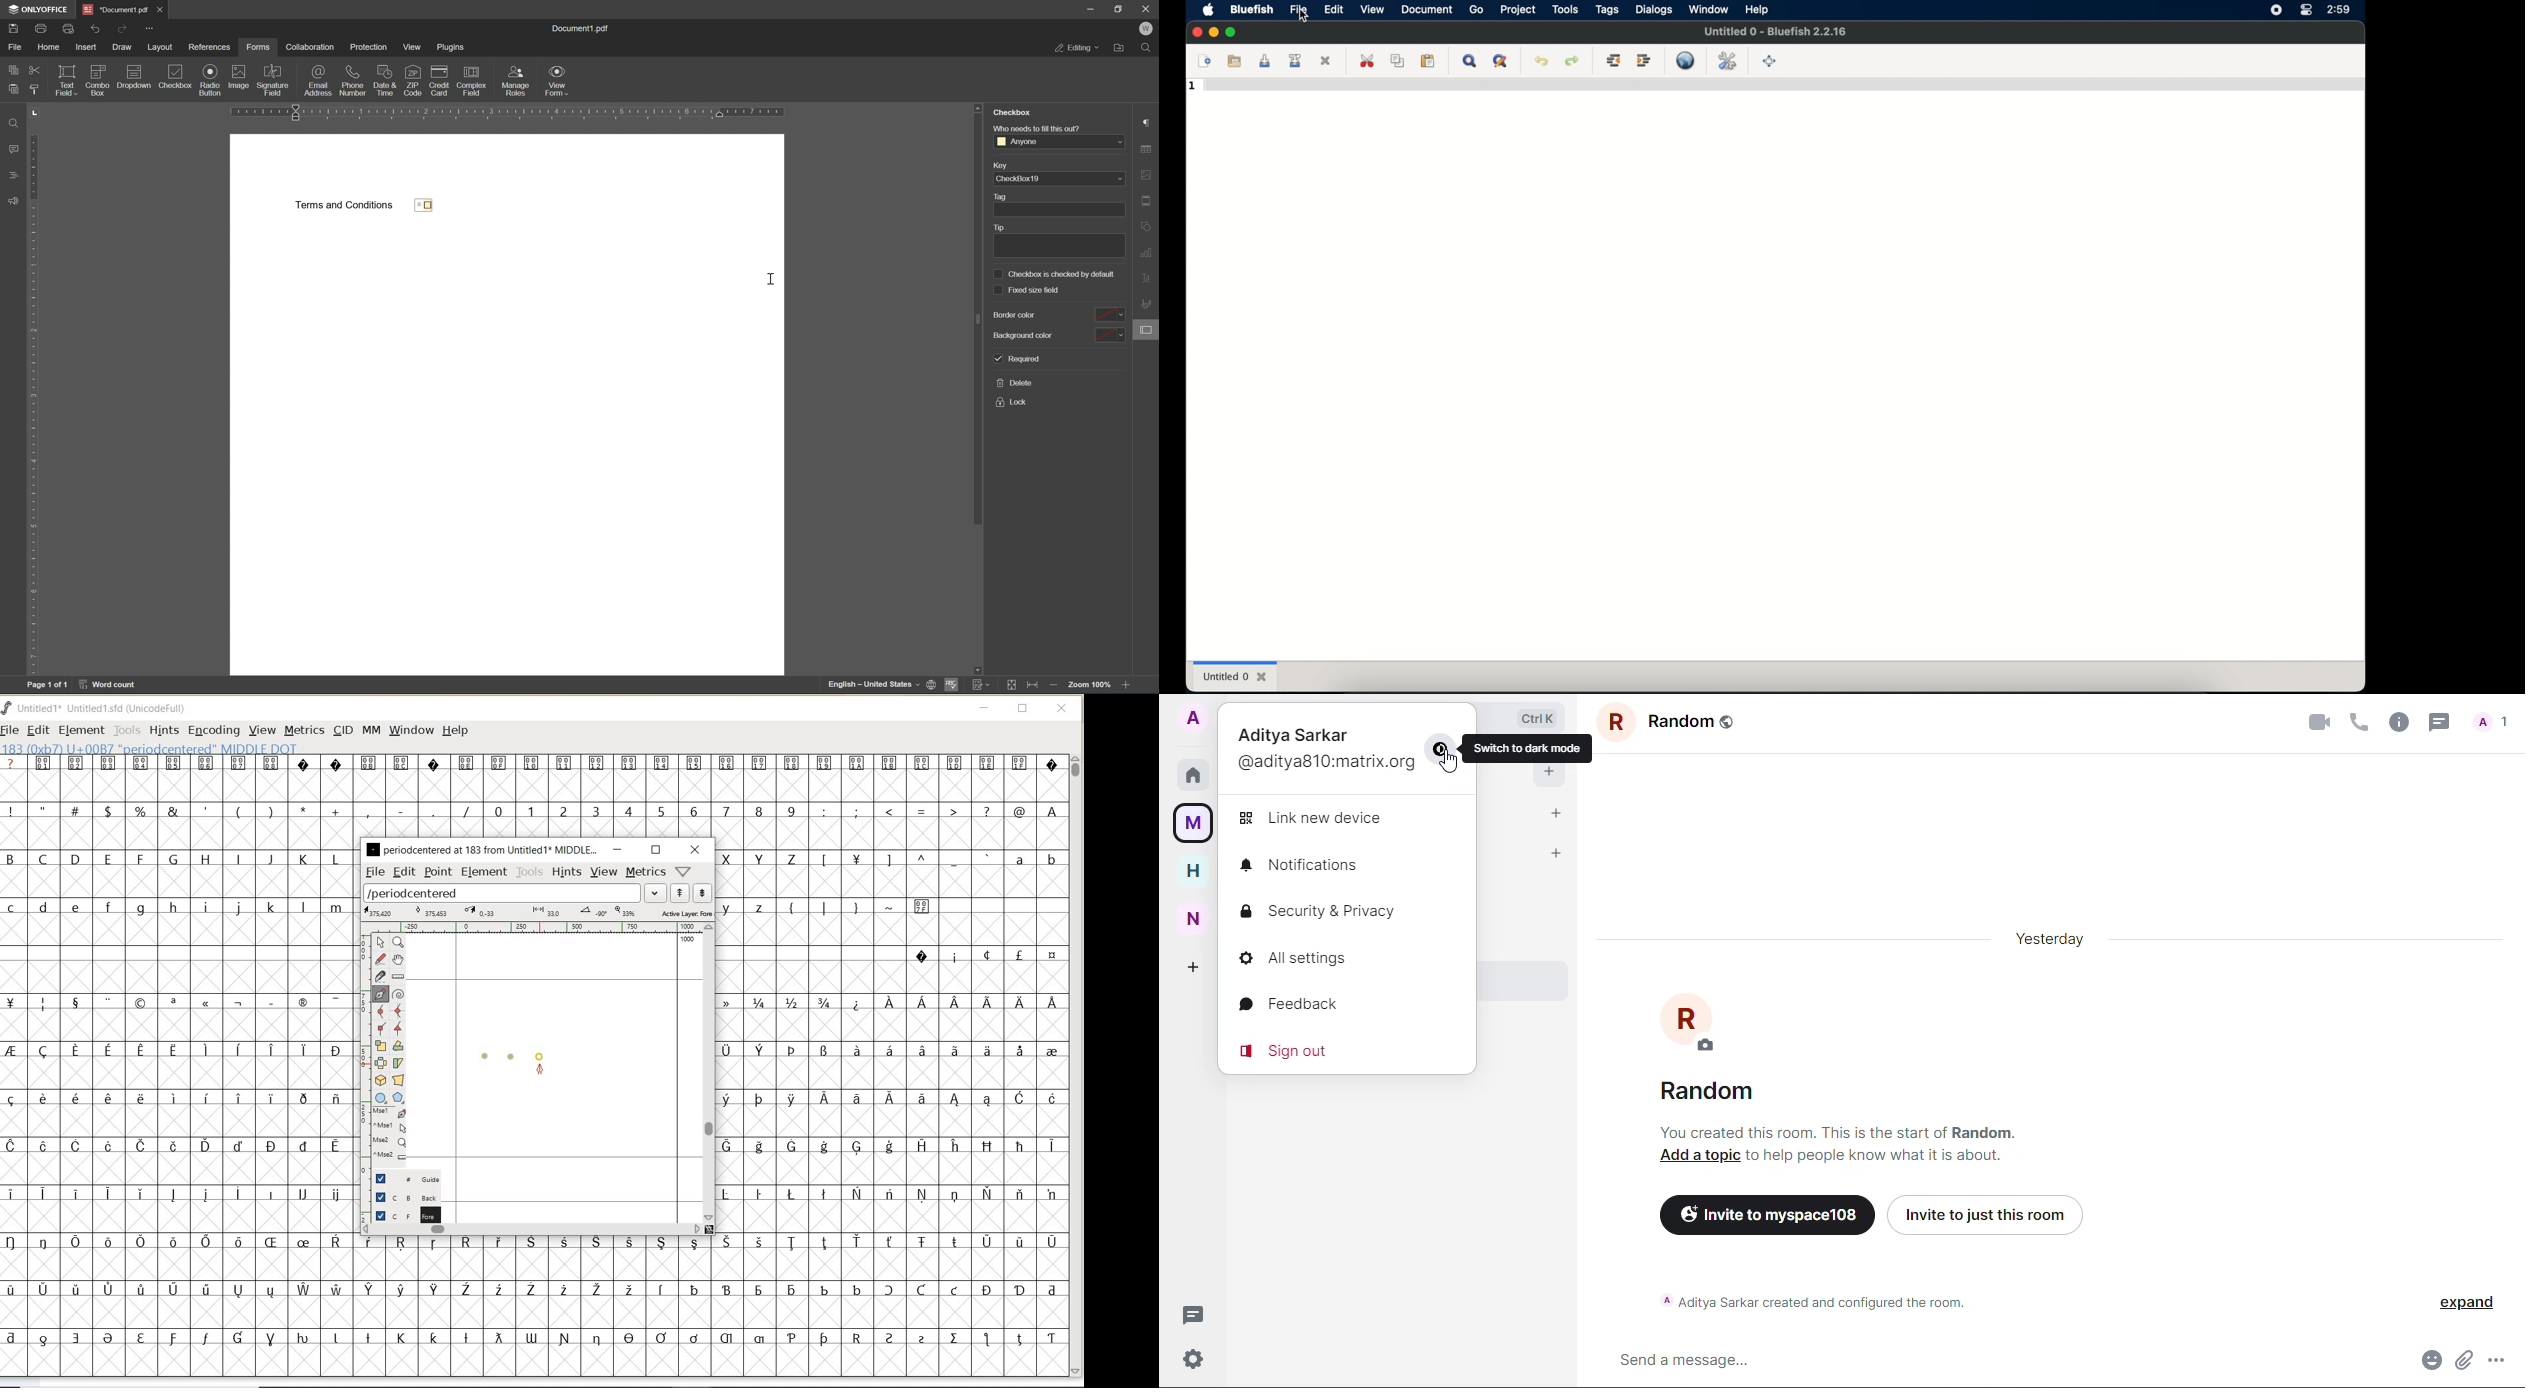 Image resolution: width=2548 pixels, height=1400 pixels. Describe the element at coordinates (382, 1063) in the screenshot. I see `flip the selection` at that location.